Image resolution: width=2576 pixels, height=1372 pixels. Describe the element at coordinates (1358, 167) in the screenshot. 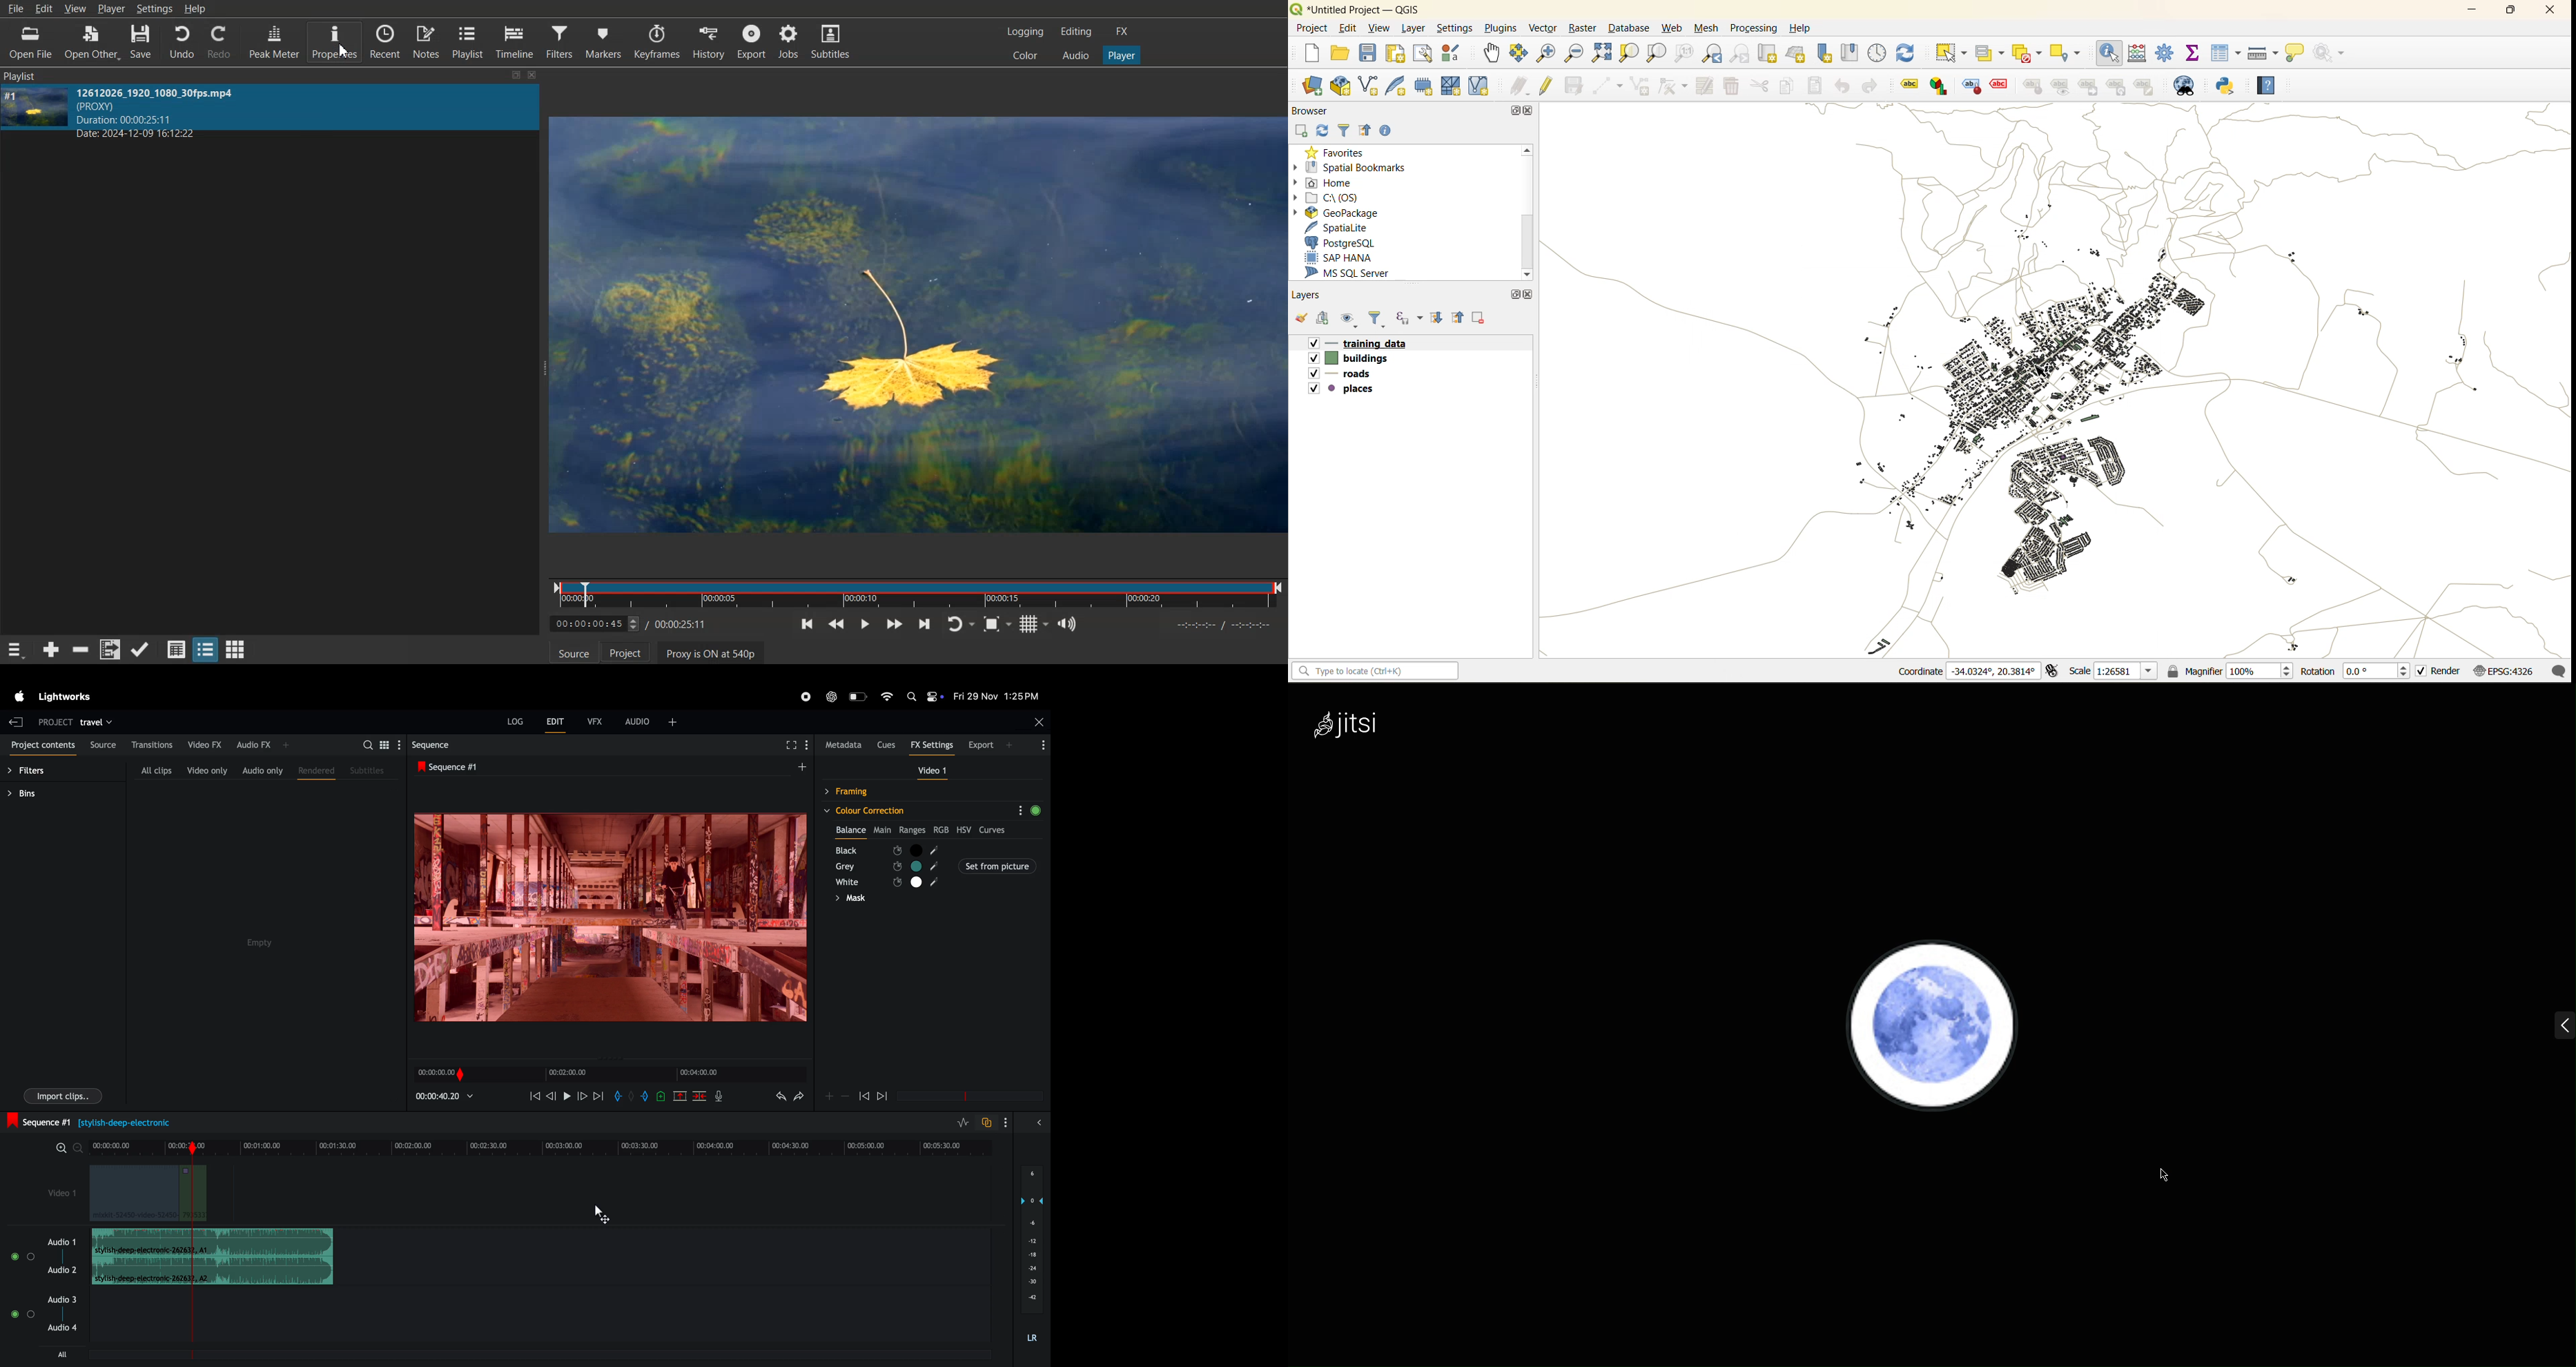

I see `spatial bookmarks` at that location.